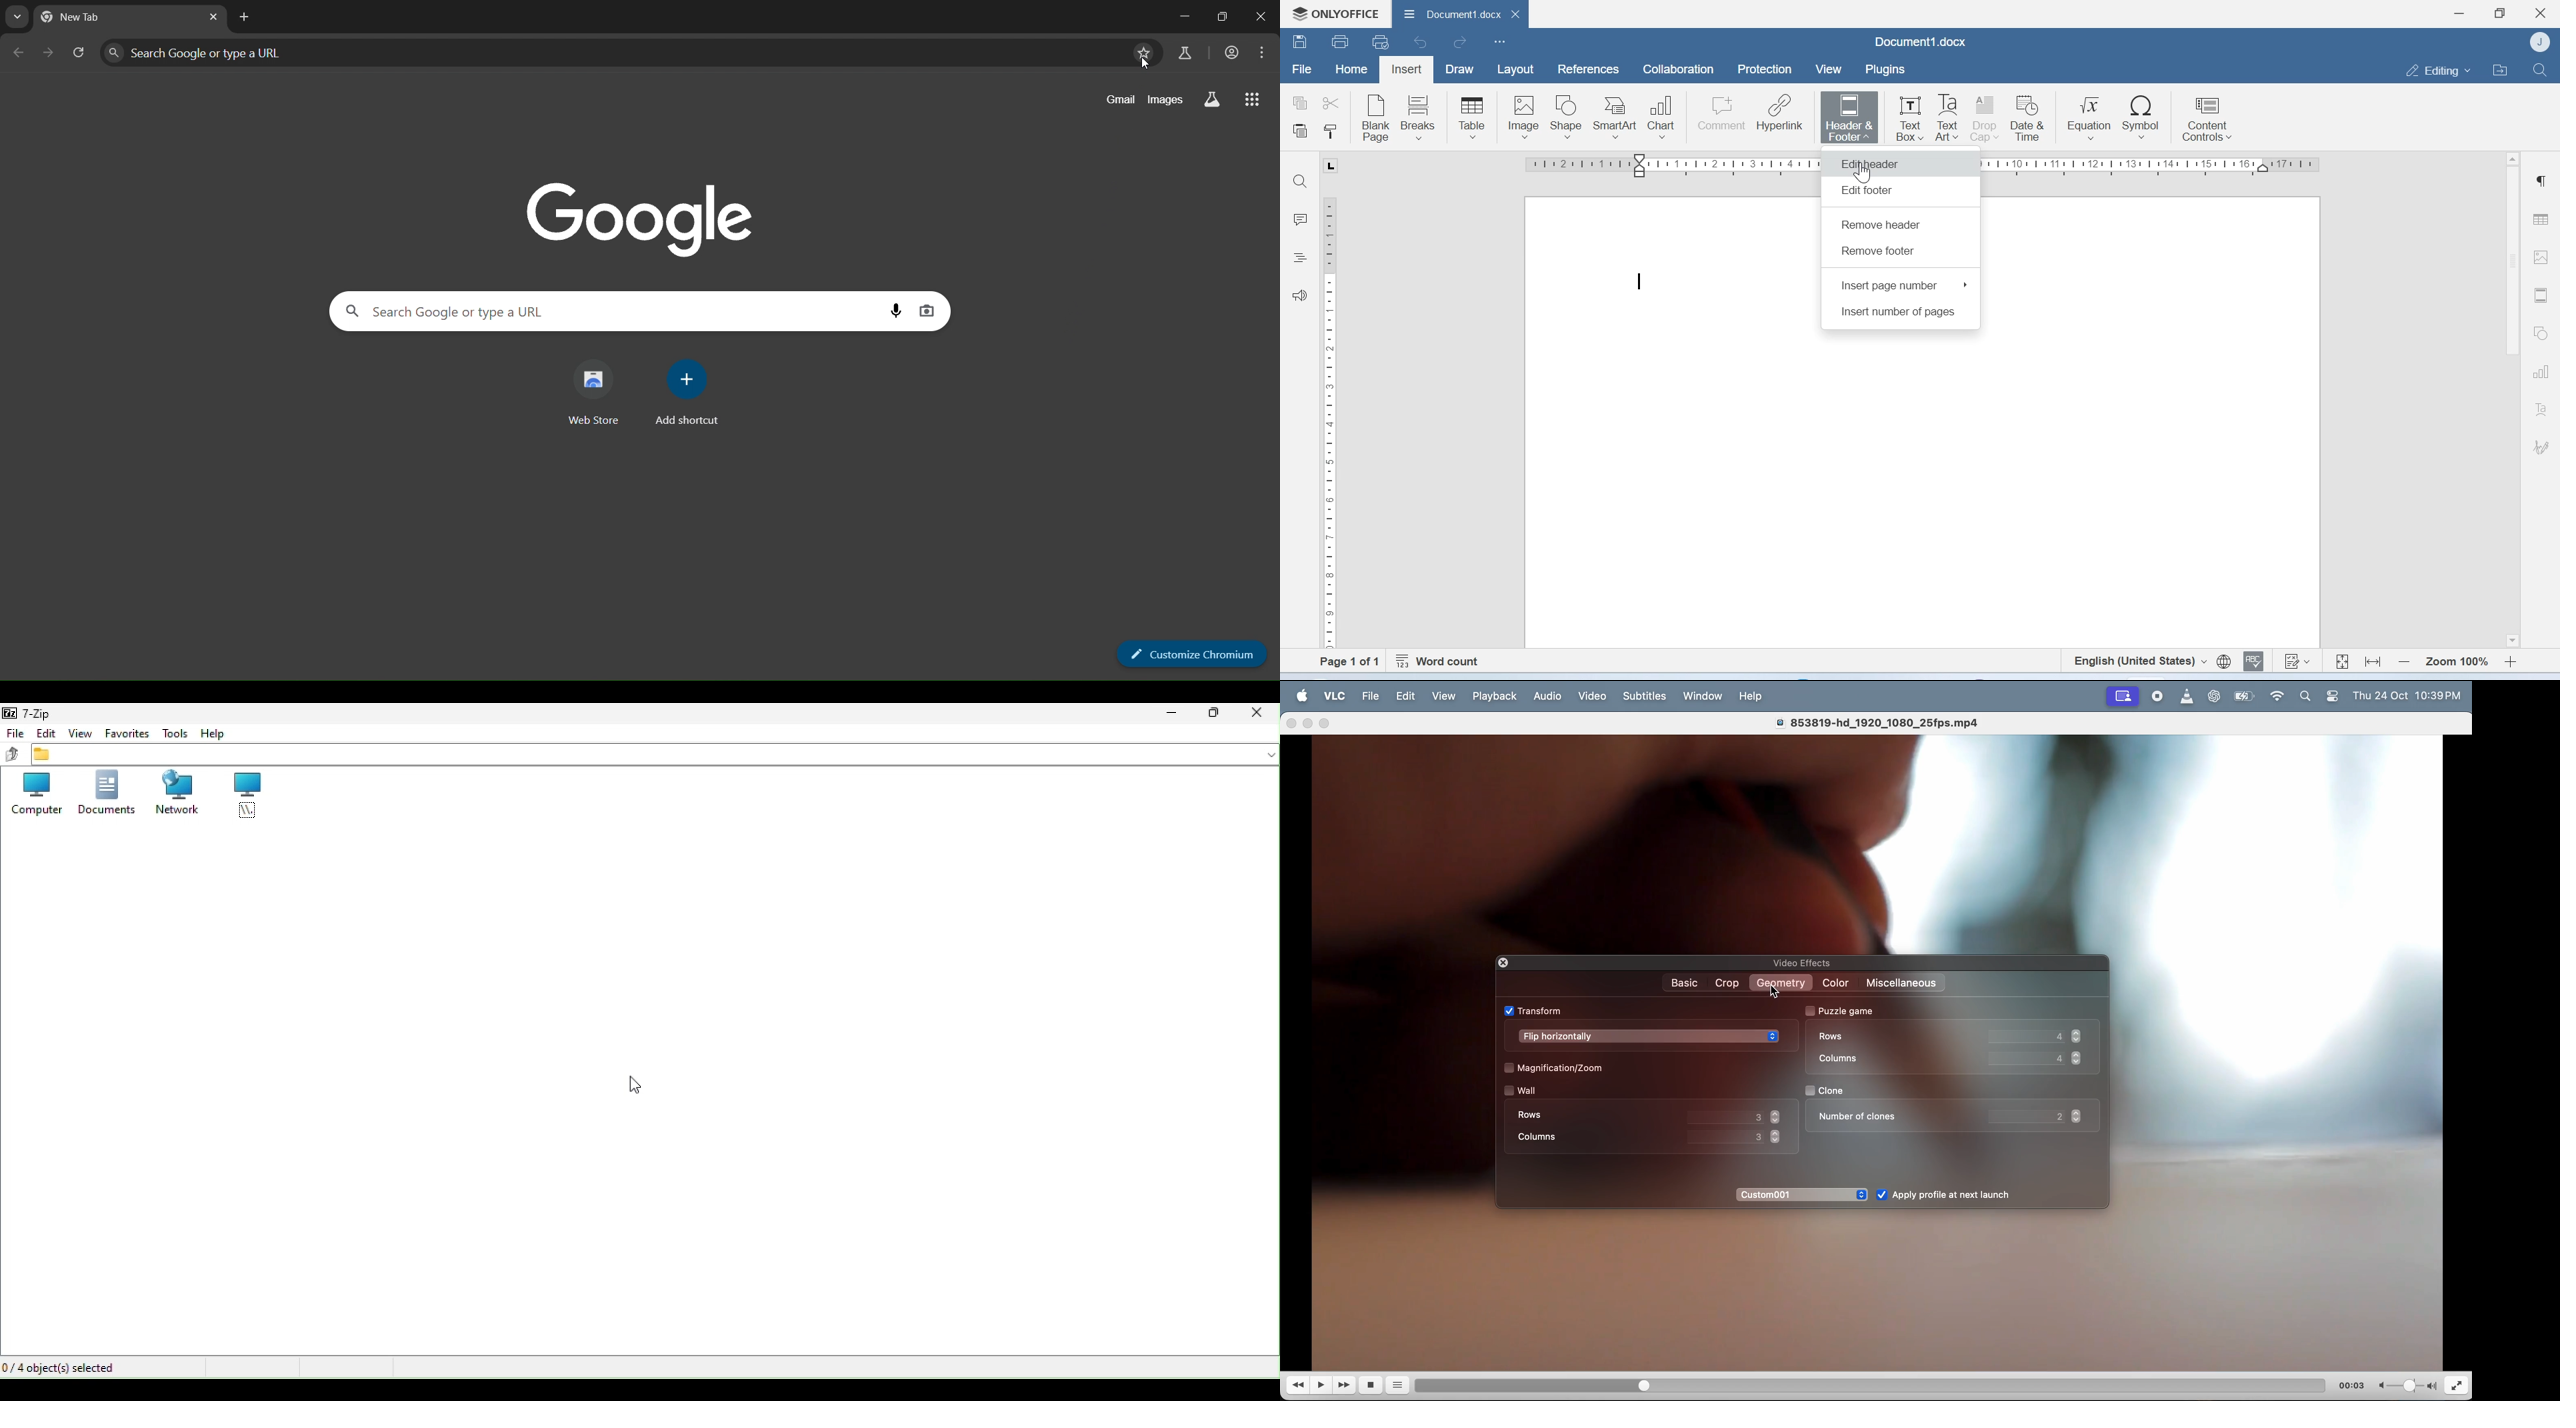 The width and height of the screenshot is (2576, 1428). Describe the element at coordinates (1810, 1009) in the screenshot. I see `check box` at that location.